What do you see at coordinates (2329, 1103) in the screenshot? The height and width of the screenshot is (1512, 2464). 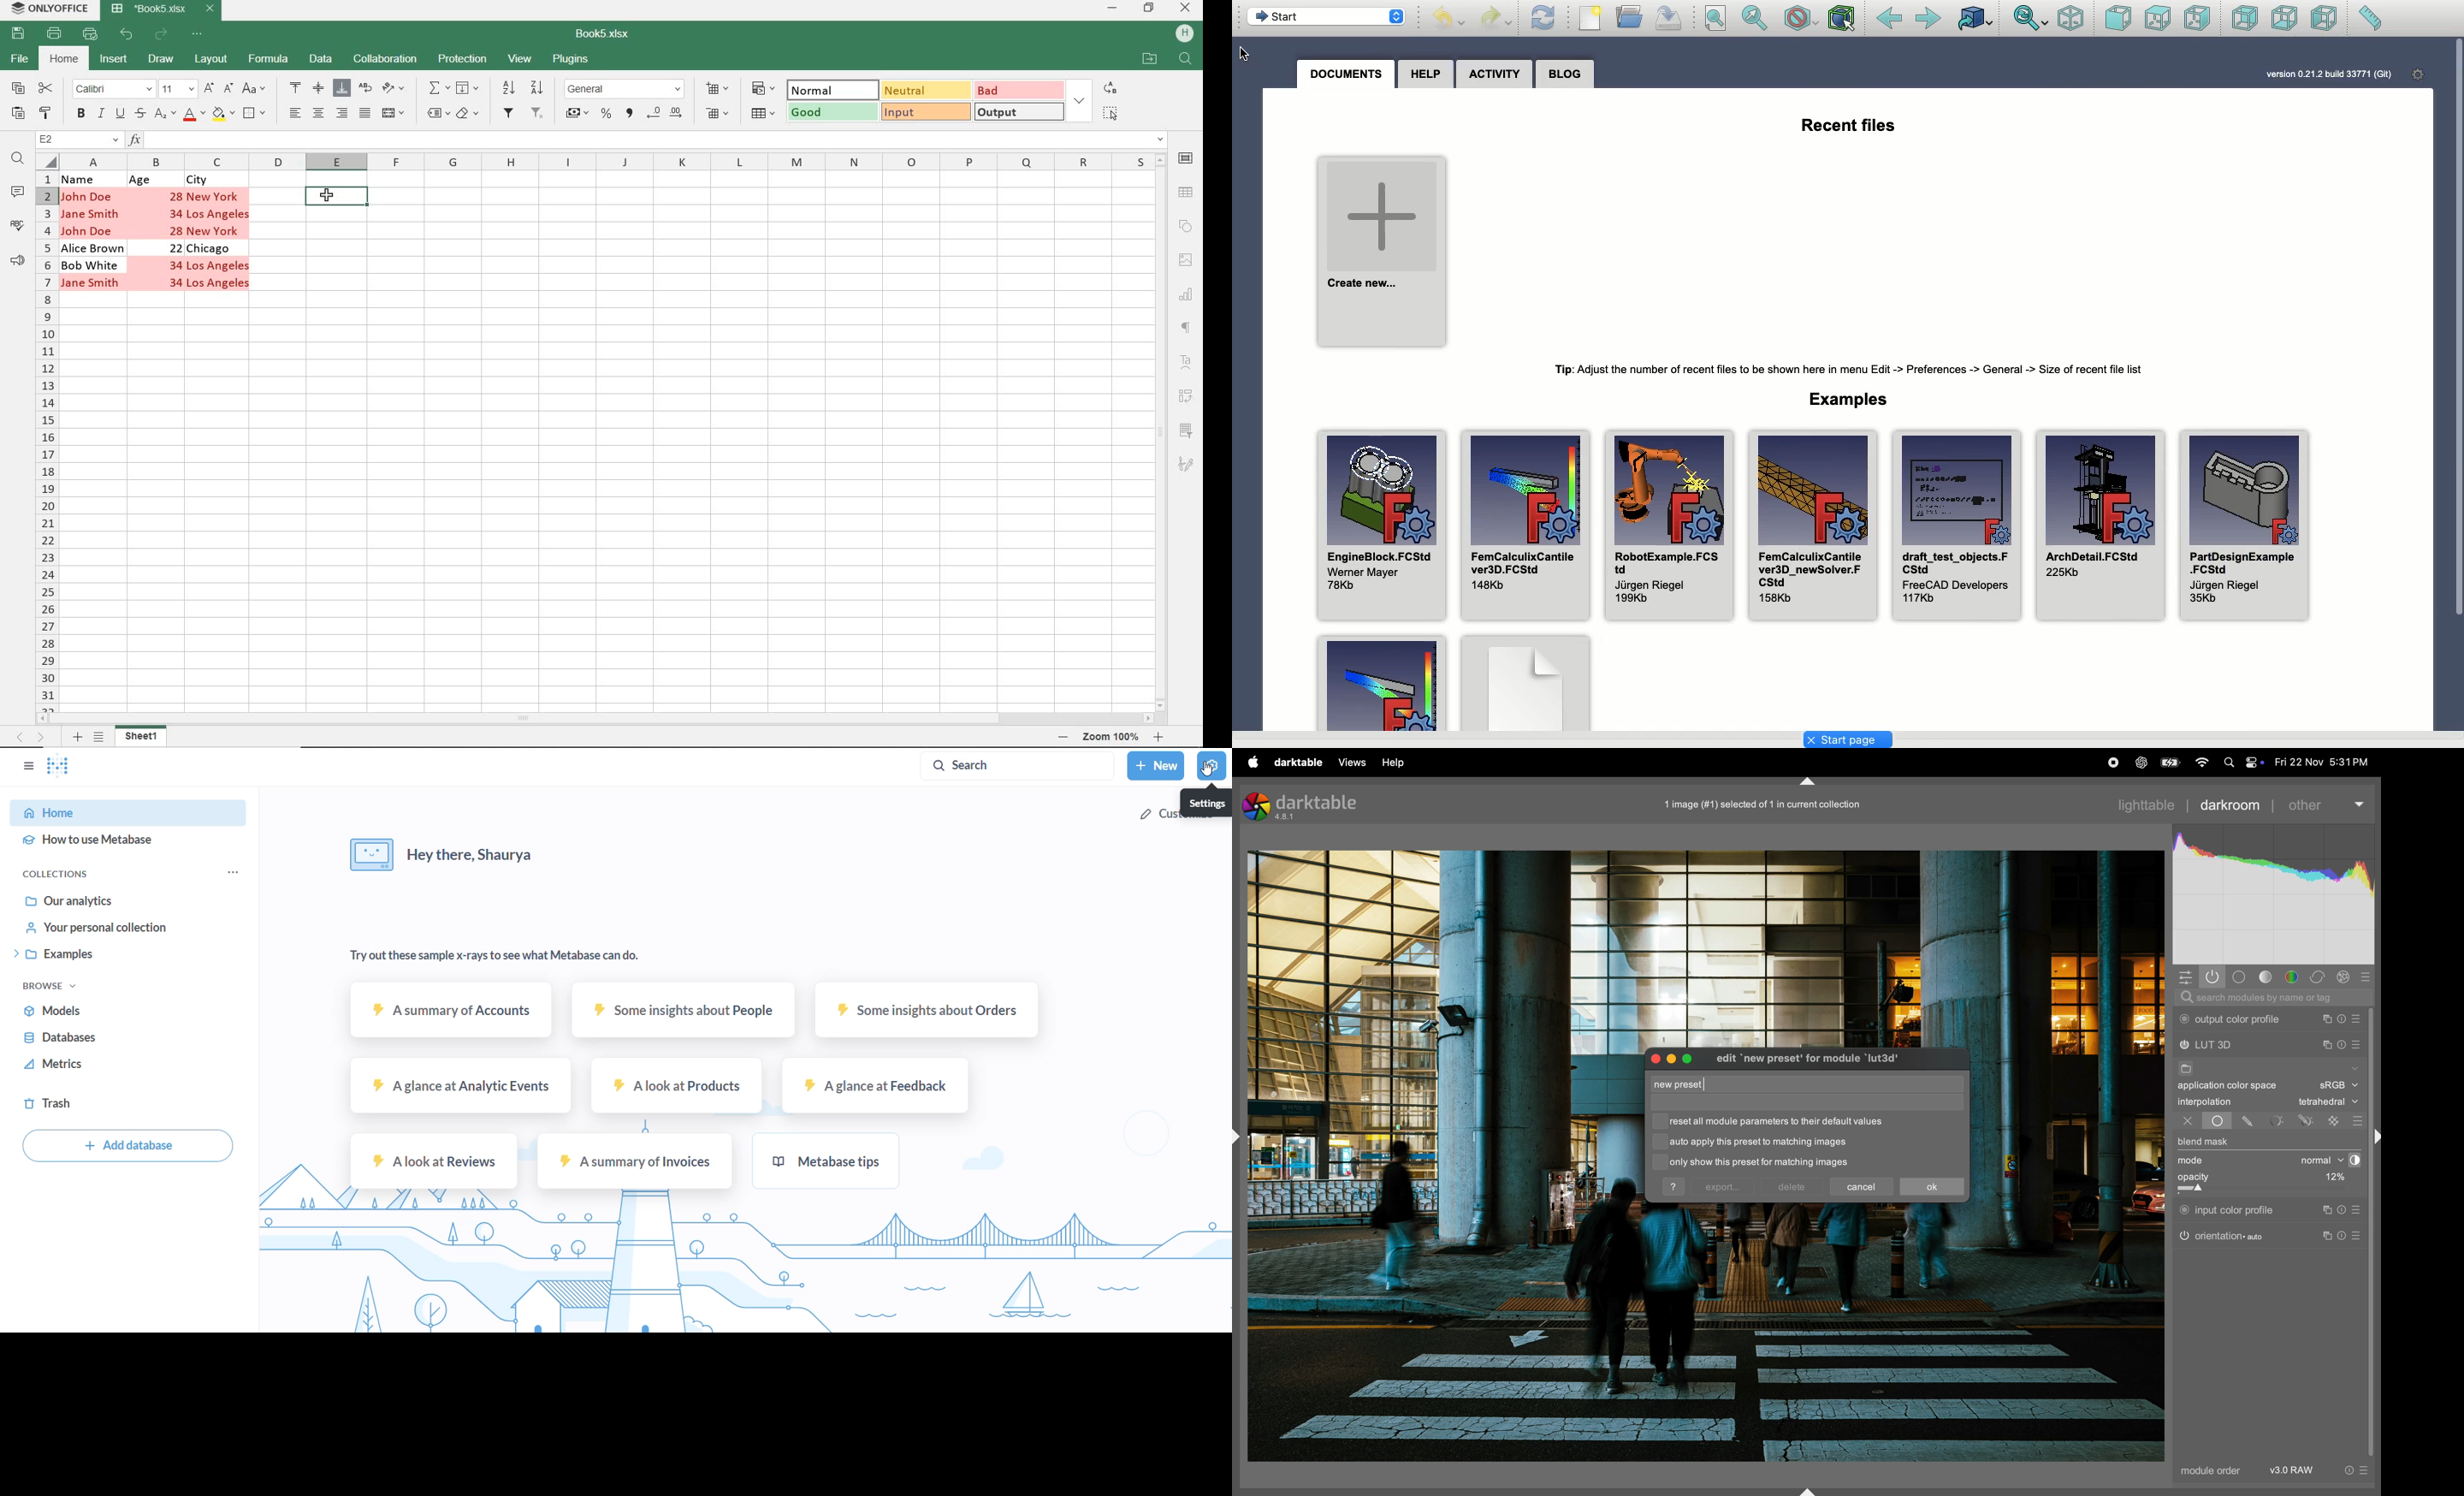 I see `tetrahedral` at bounding box center [2329, 1103].